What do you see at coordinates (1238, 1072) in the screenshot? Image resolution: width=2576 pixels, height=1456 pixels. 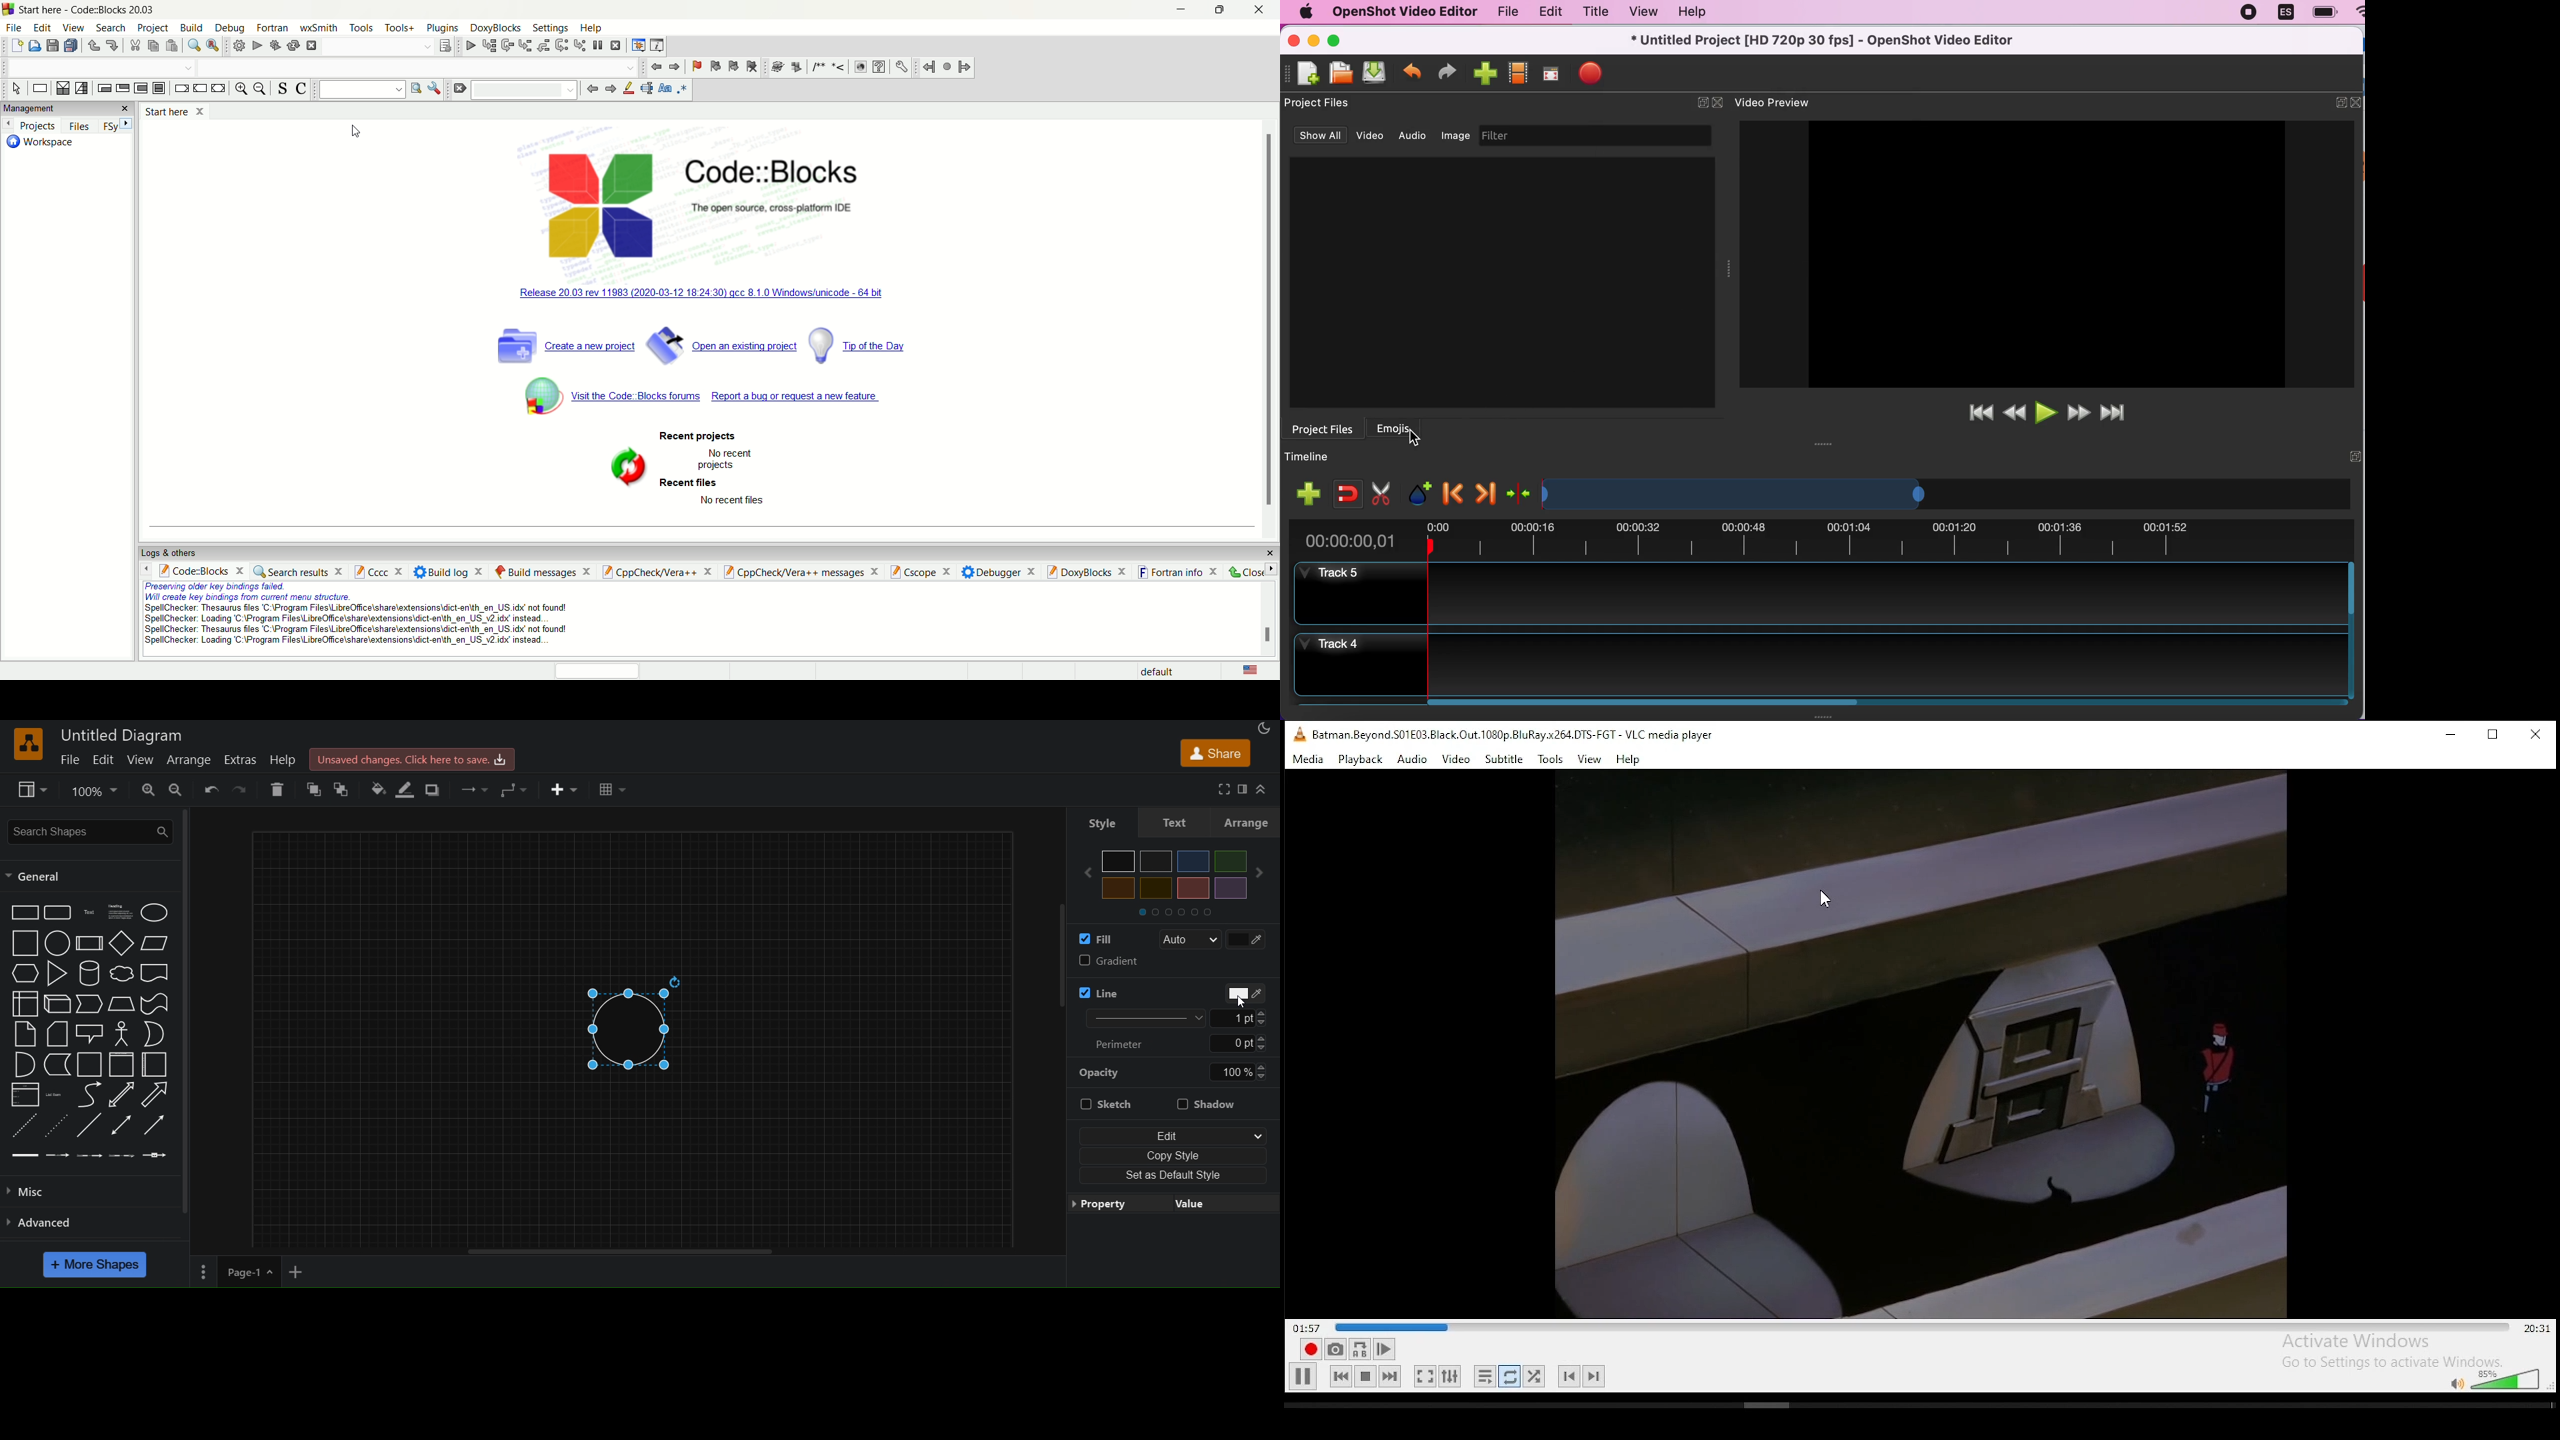 I see `100%` at bounding box center [1238, 1072].